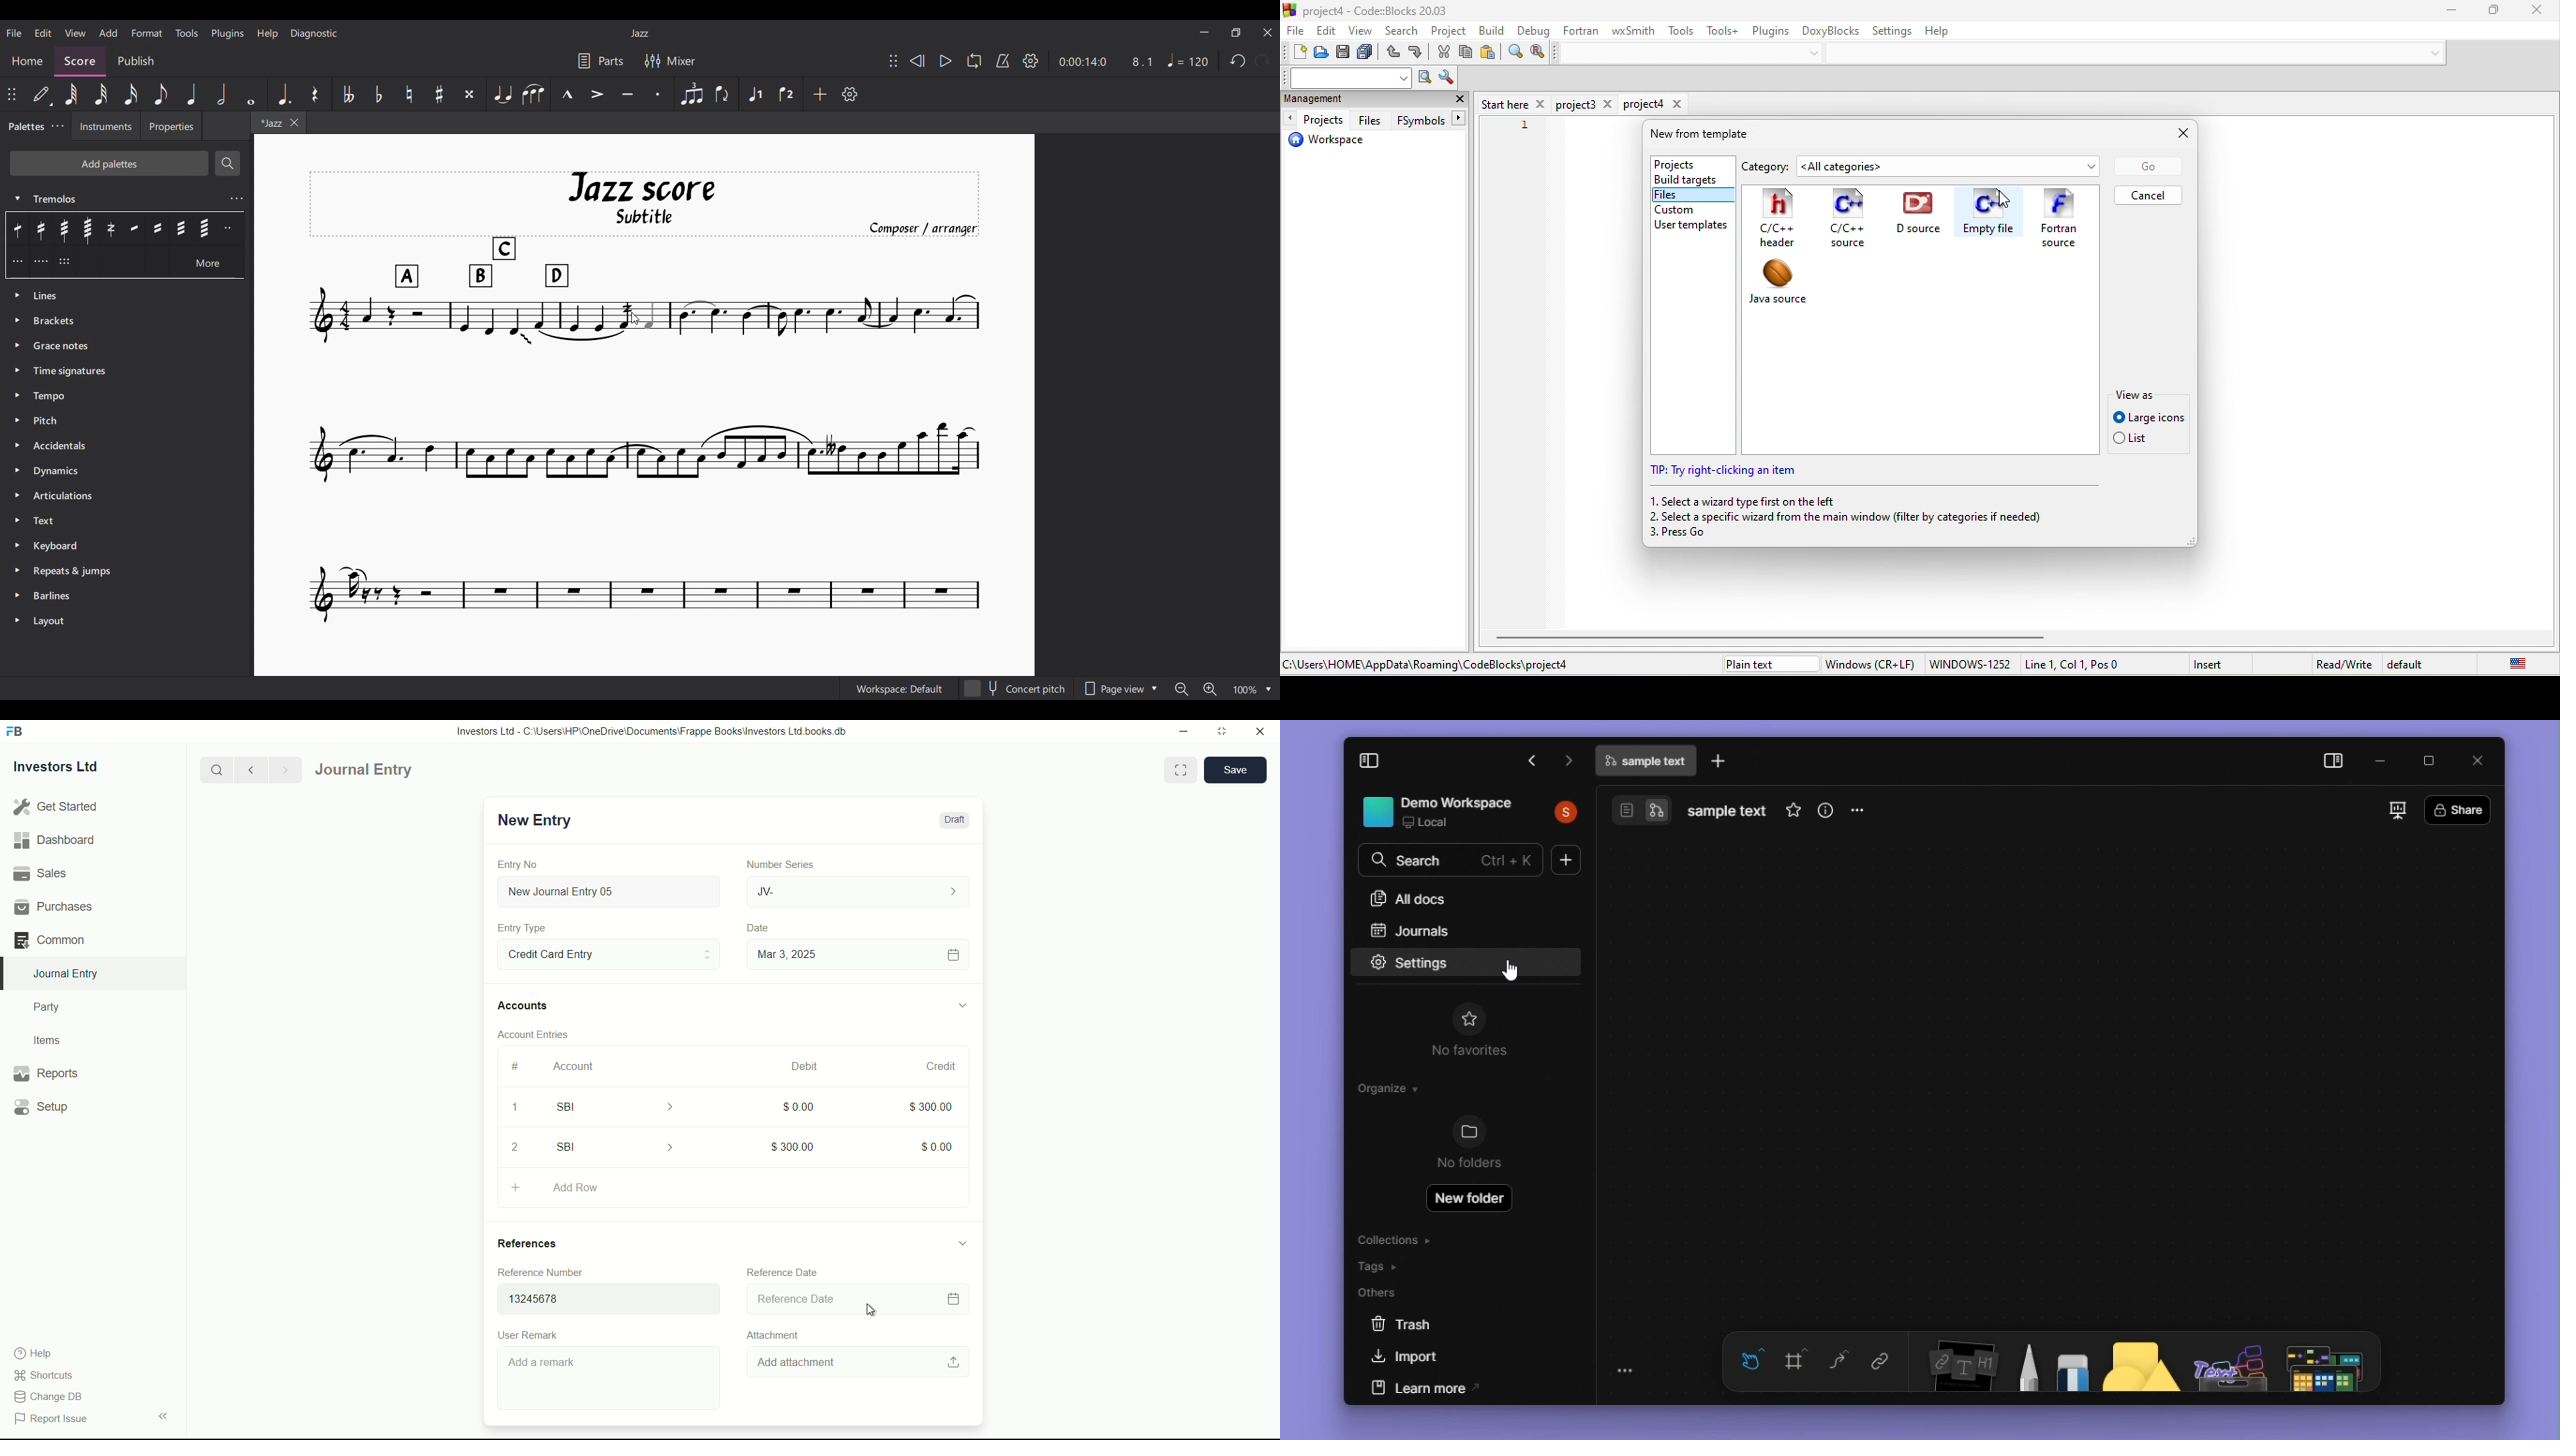 This screenshot has height=1456, width=2576. I want to click on Entry No, so click(519, 863).